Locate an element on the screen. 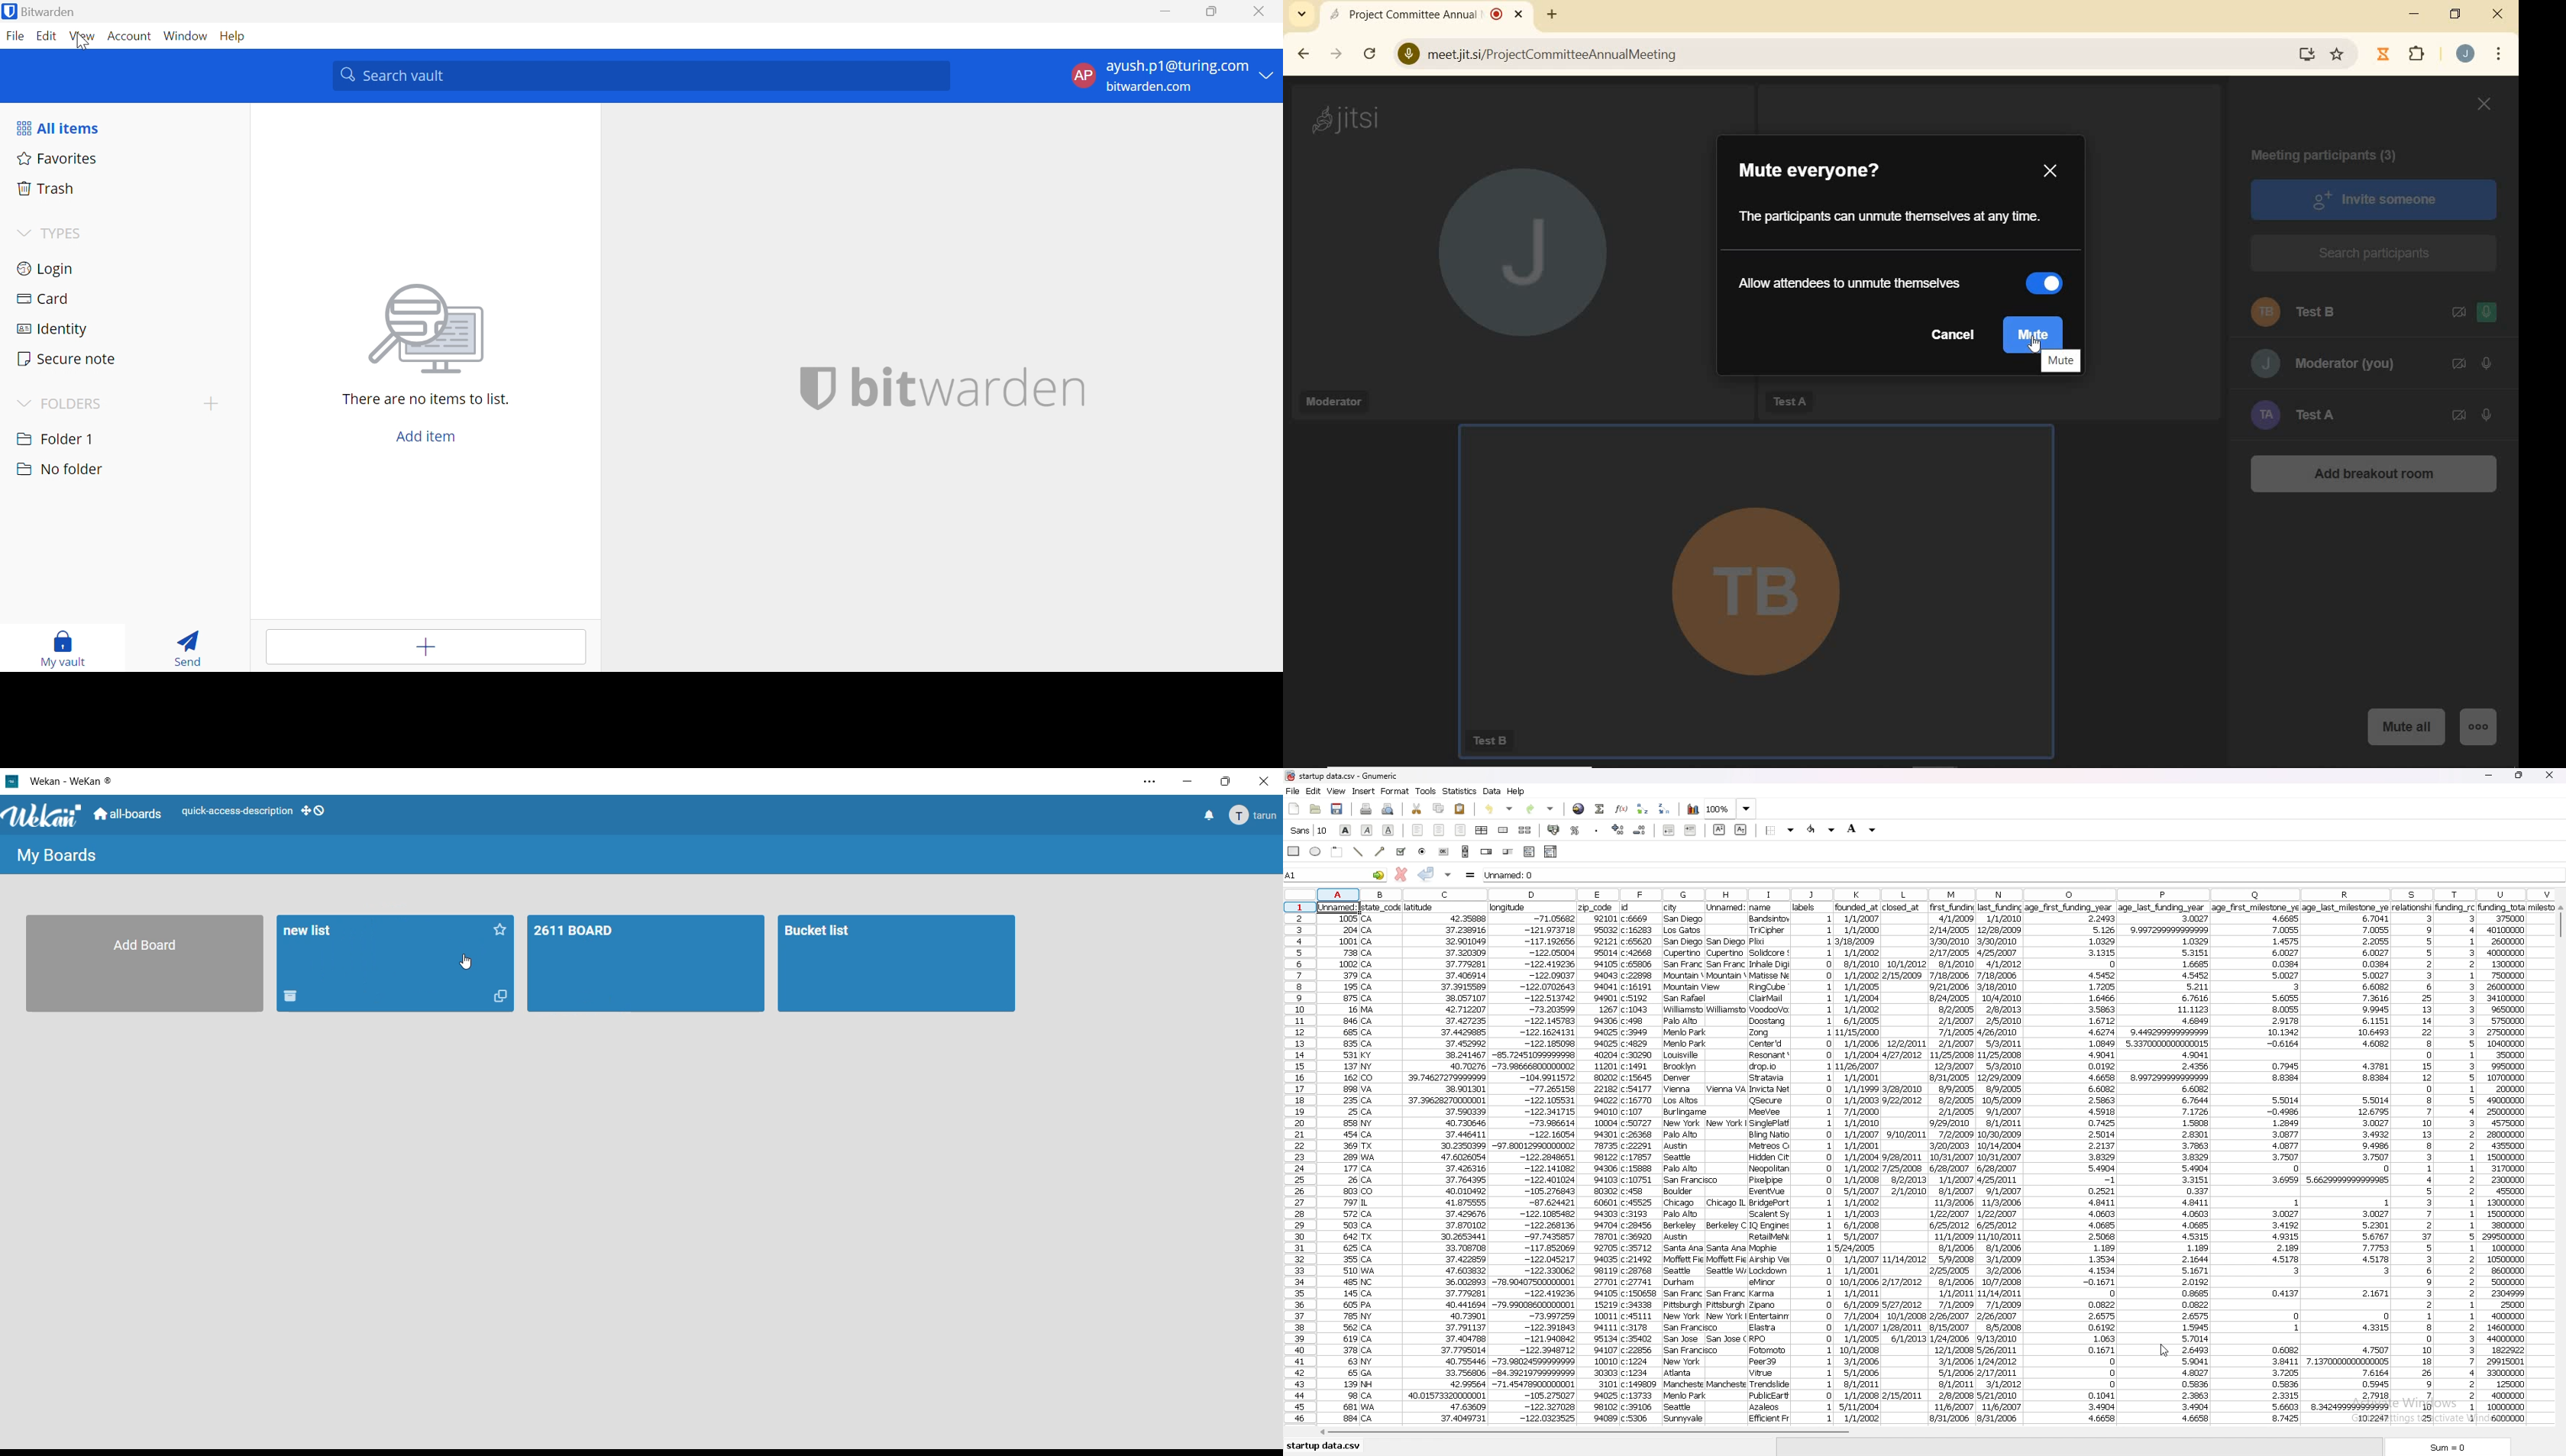 This screenshot has height=1456, width=2576. Unnamed : 0 is located at coordinates (2008, 874).